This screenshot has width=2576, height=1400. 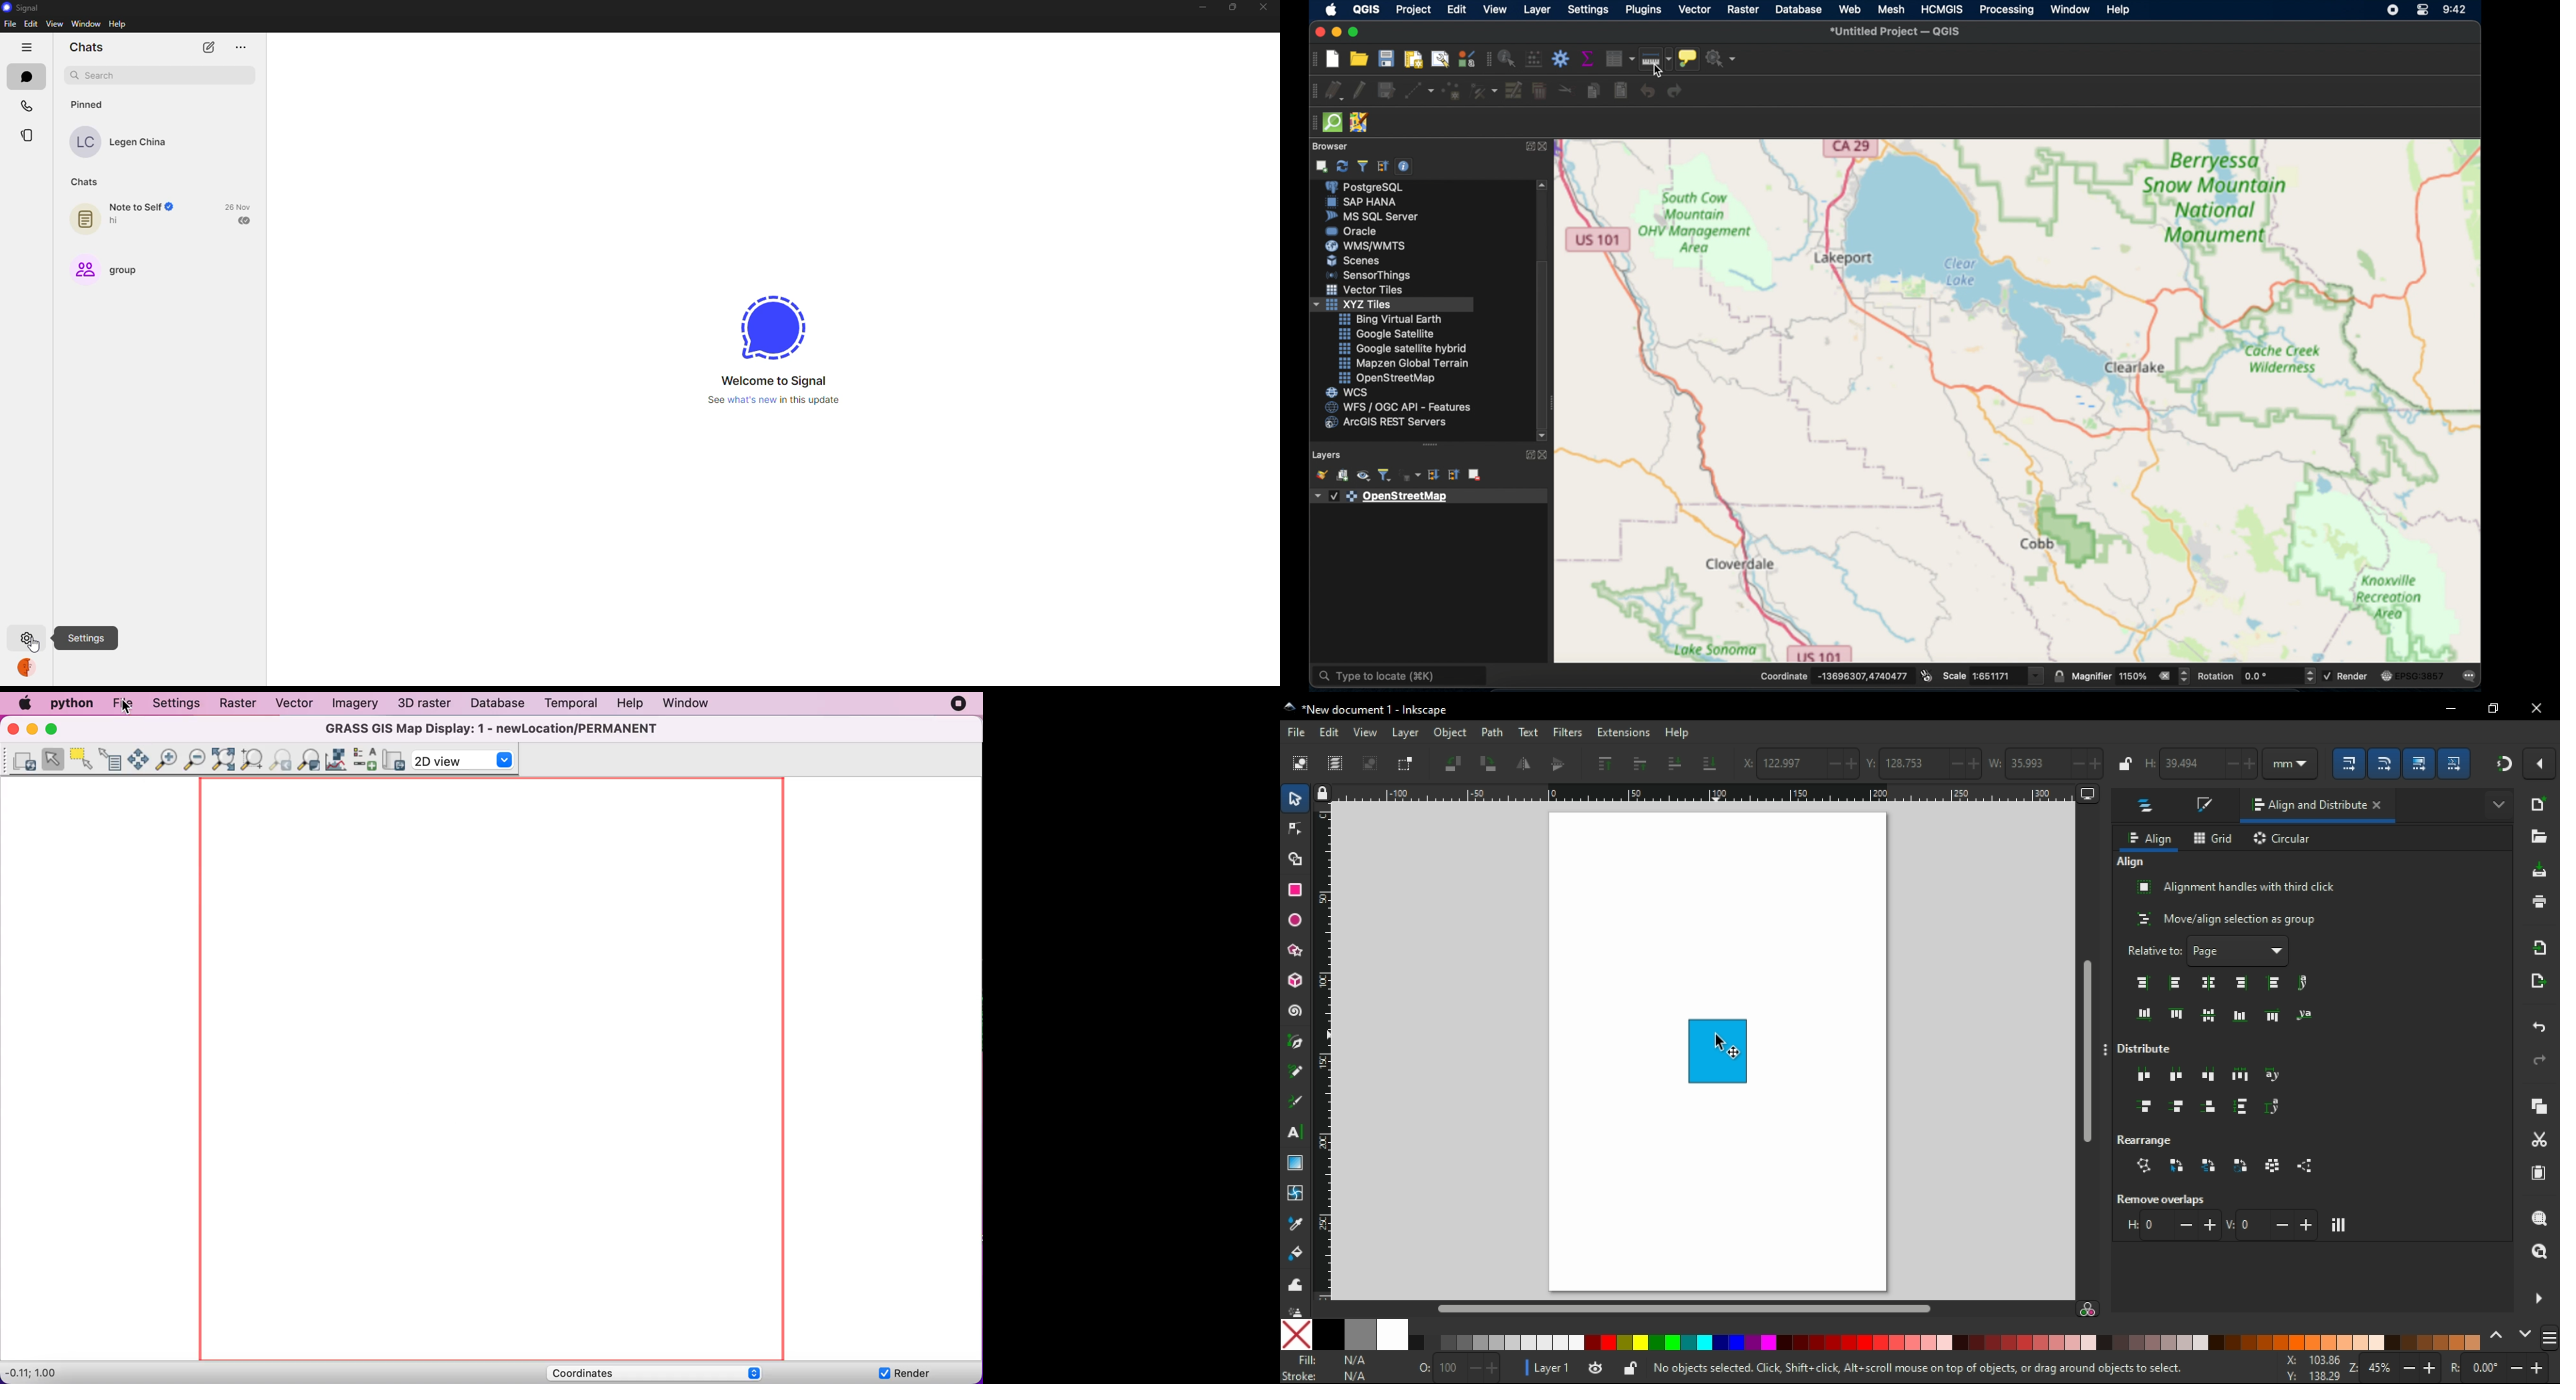 What do you see at coordinates (2500, 804) in the screenshot?
I see `show` at bounding box center [2500, 804].